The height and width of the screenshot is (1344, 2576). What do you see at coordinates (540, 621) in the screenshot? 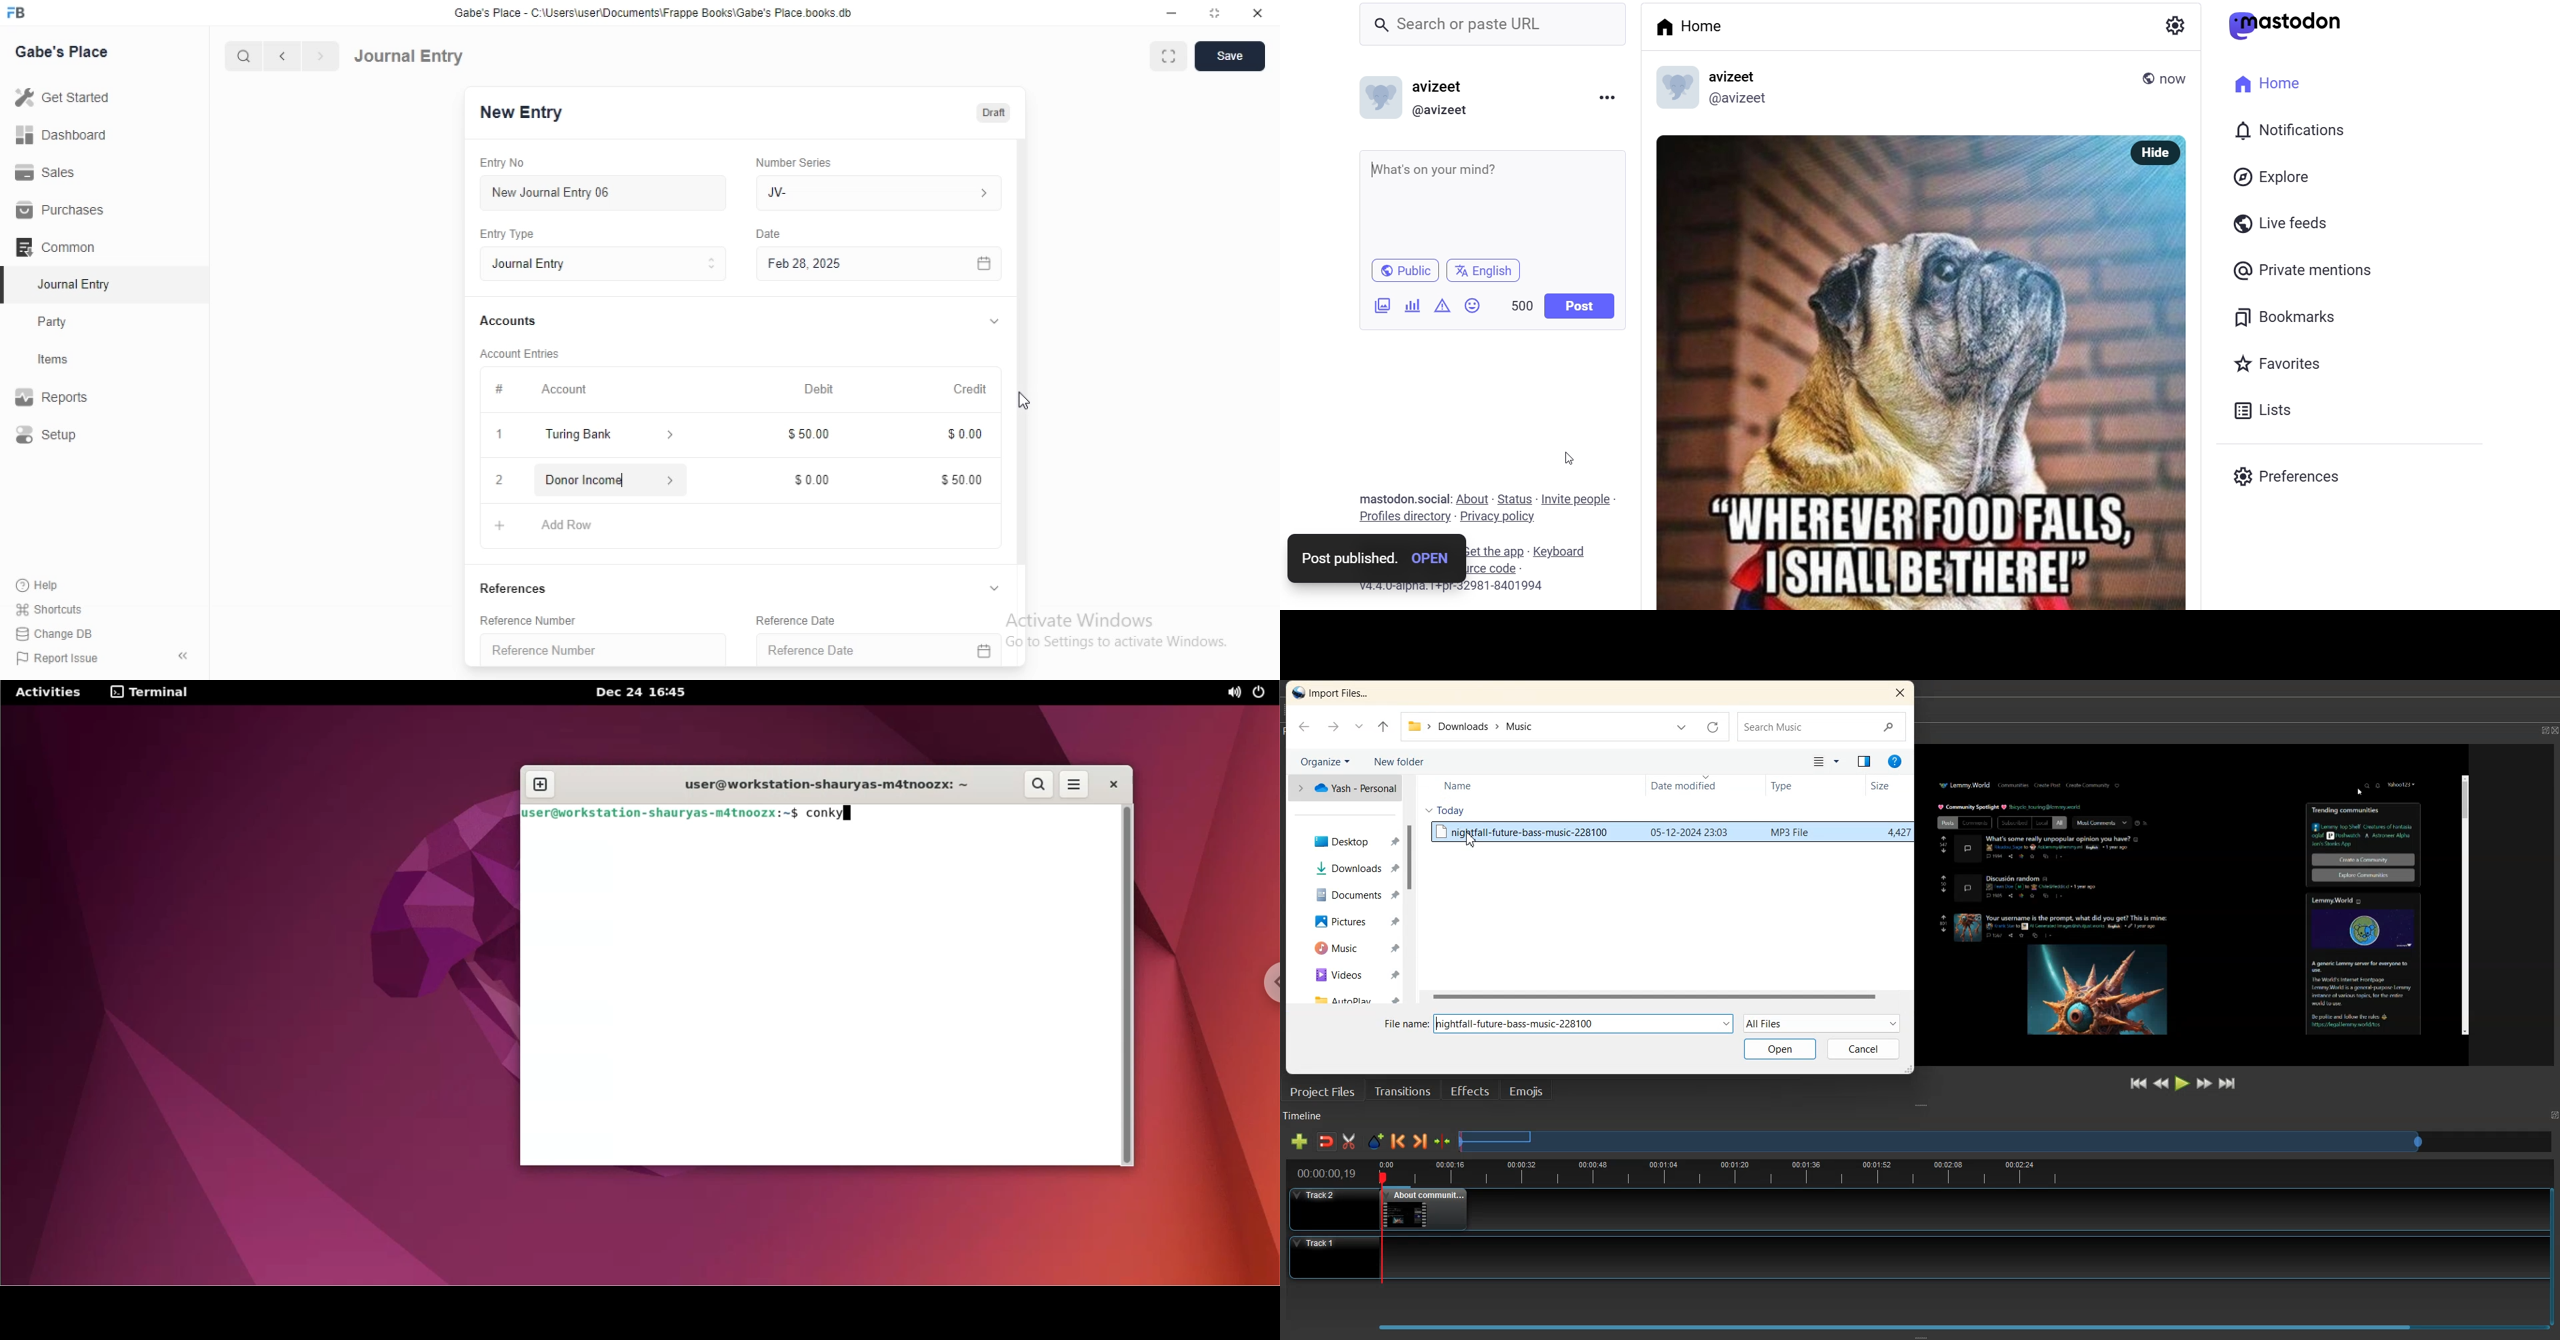
I see `Reference Number` at bounding box center [540, 621].